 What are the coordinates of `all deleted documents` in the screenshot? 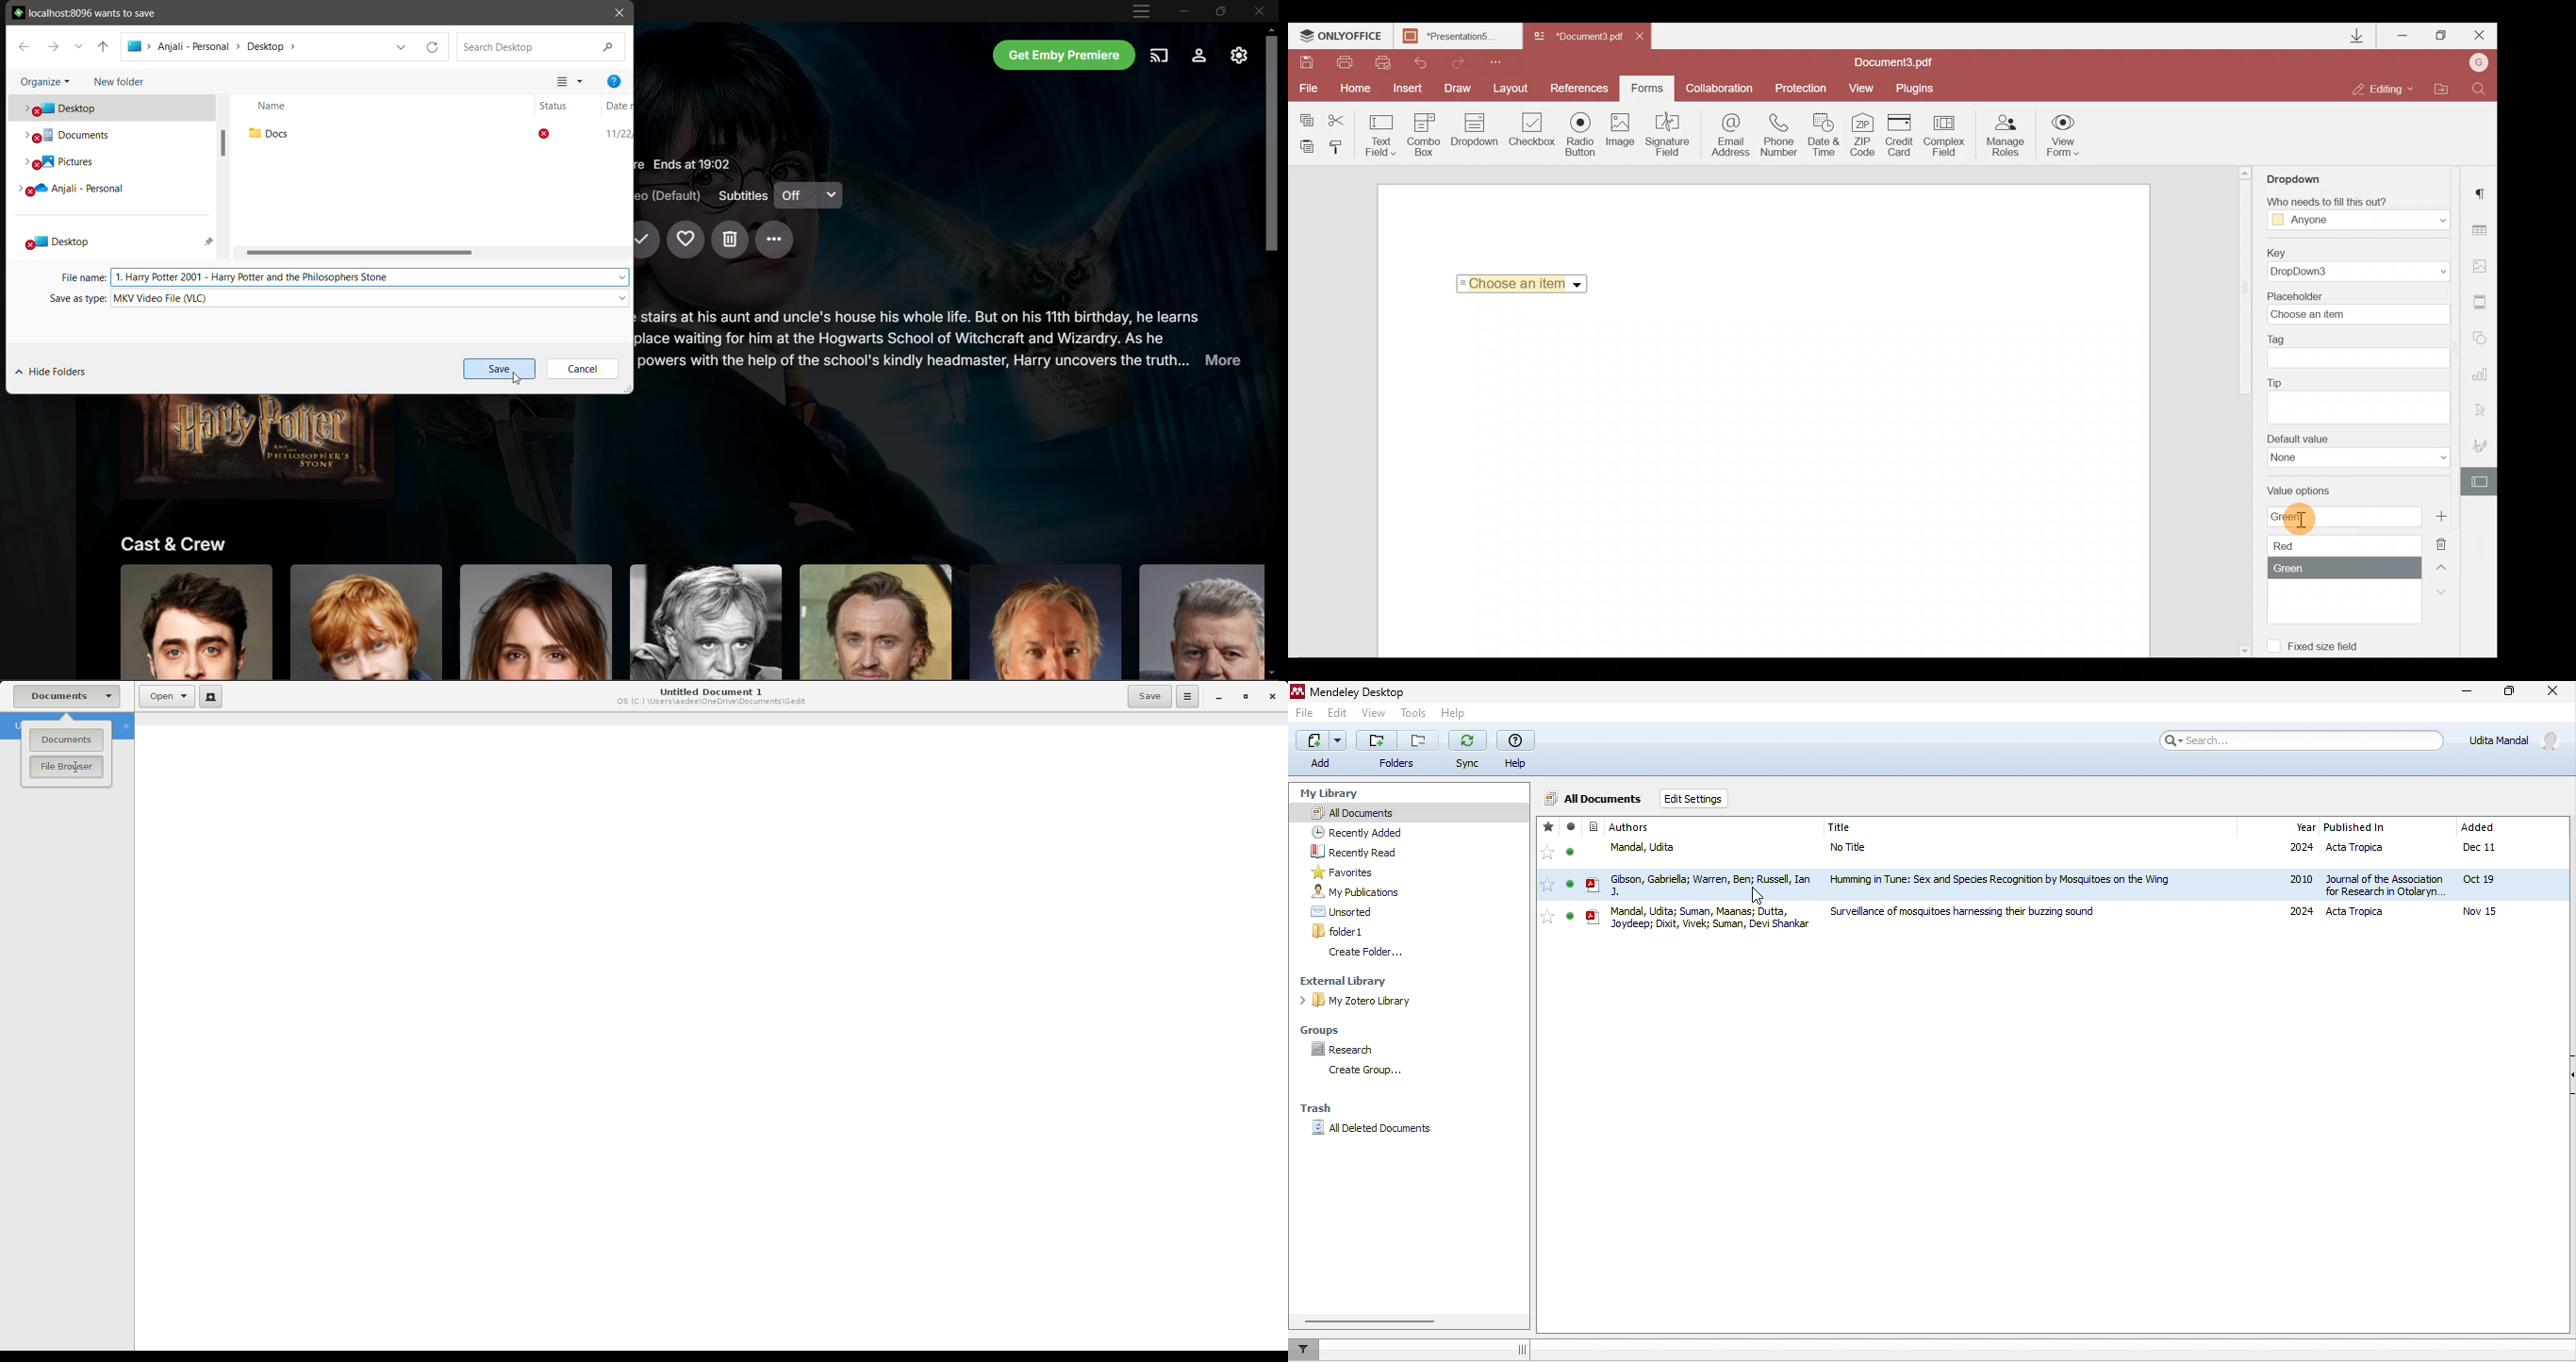 It's located at (1378, 1133).